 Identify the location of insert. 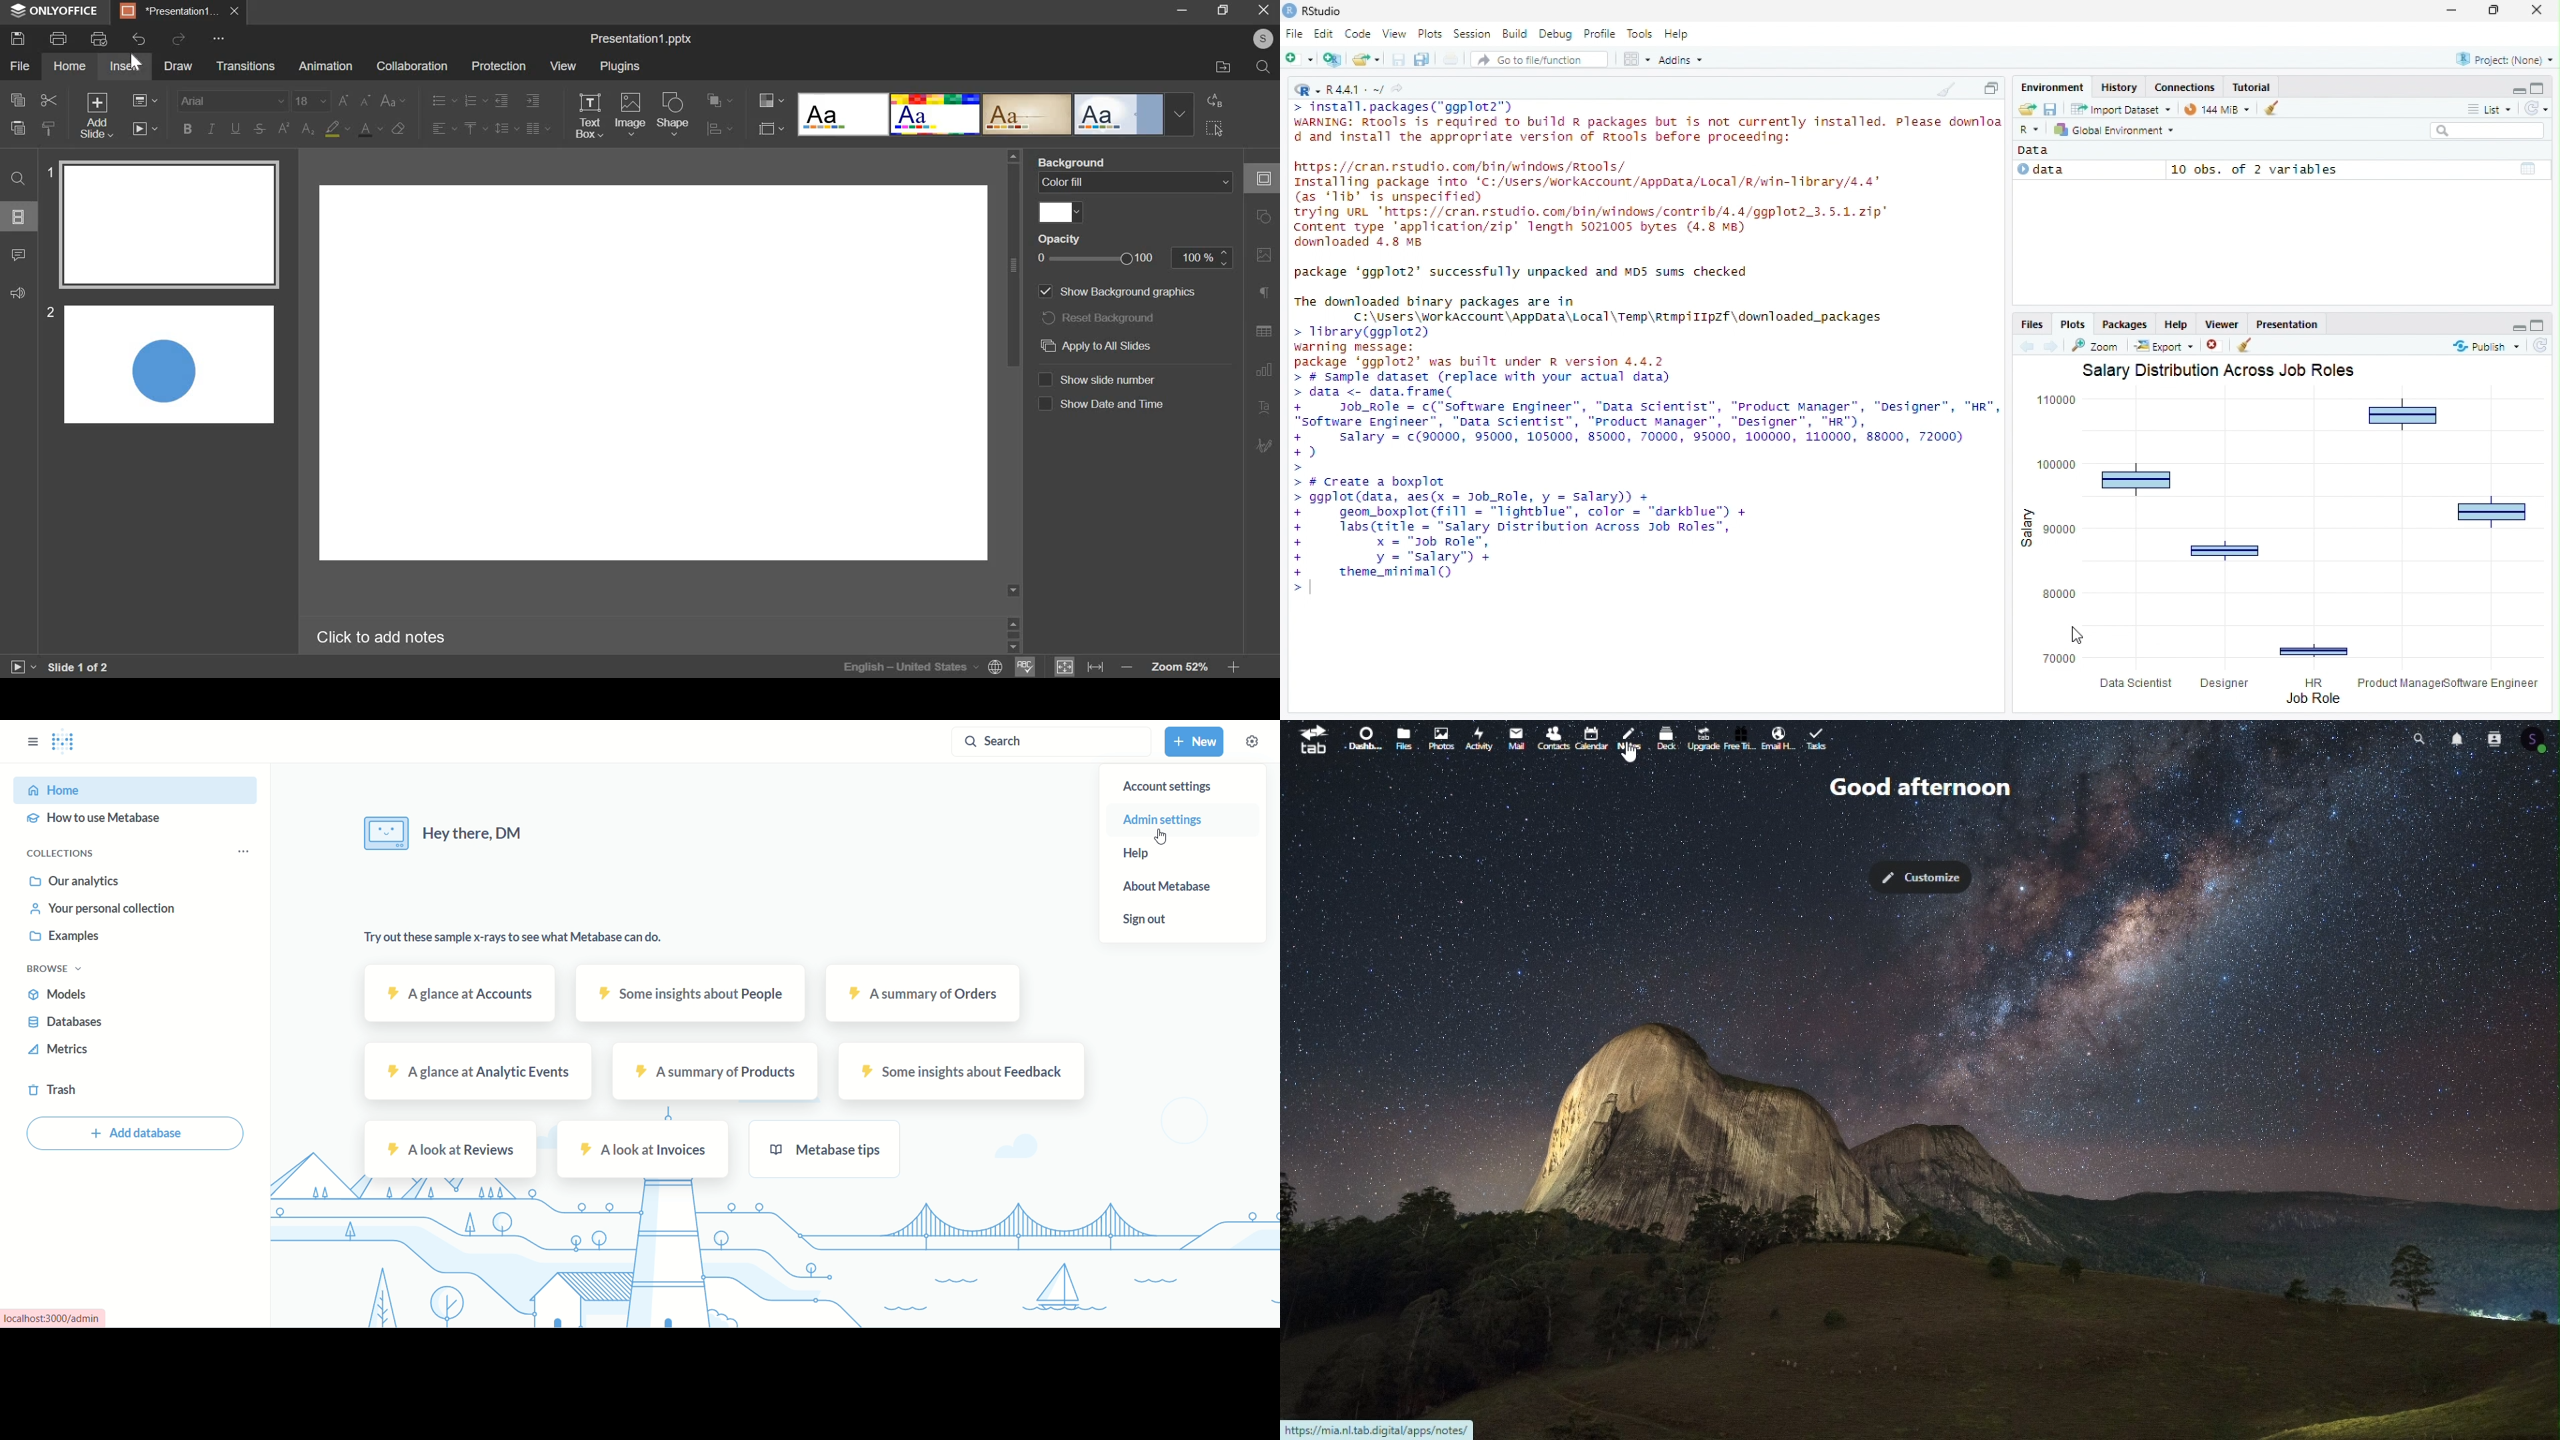
(123, 67).